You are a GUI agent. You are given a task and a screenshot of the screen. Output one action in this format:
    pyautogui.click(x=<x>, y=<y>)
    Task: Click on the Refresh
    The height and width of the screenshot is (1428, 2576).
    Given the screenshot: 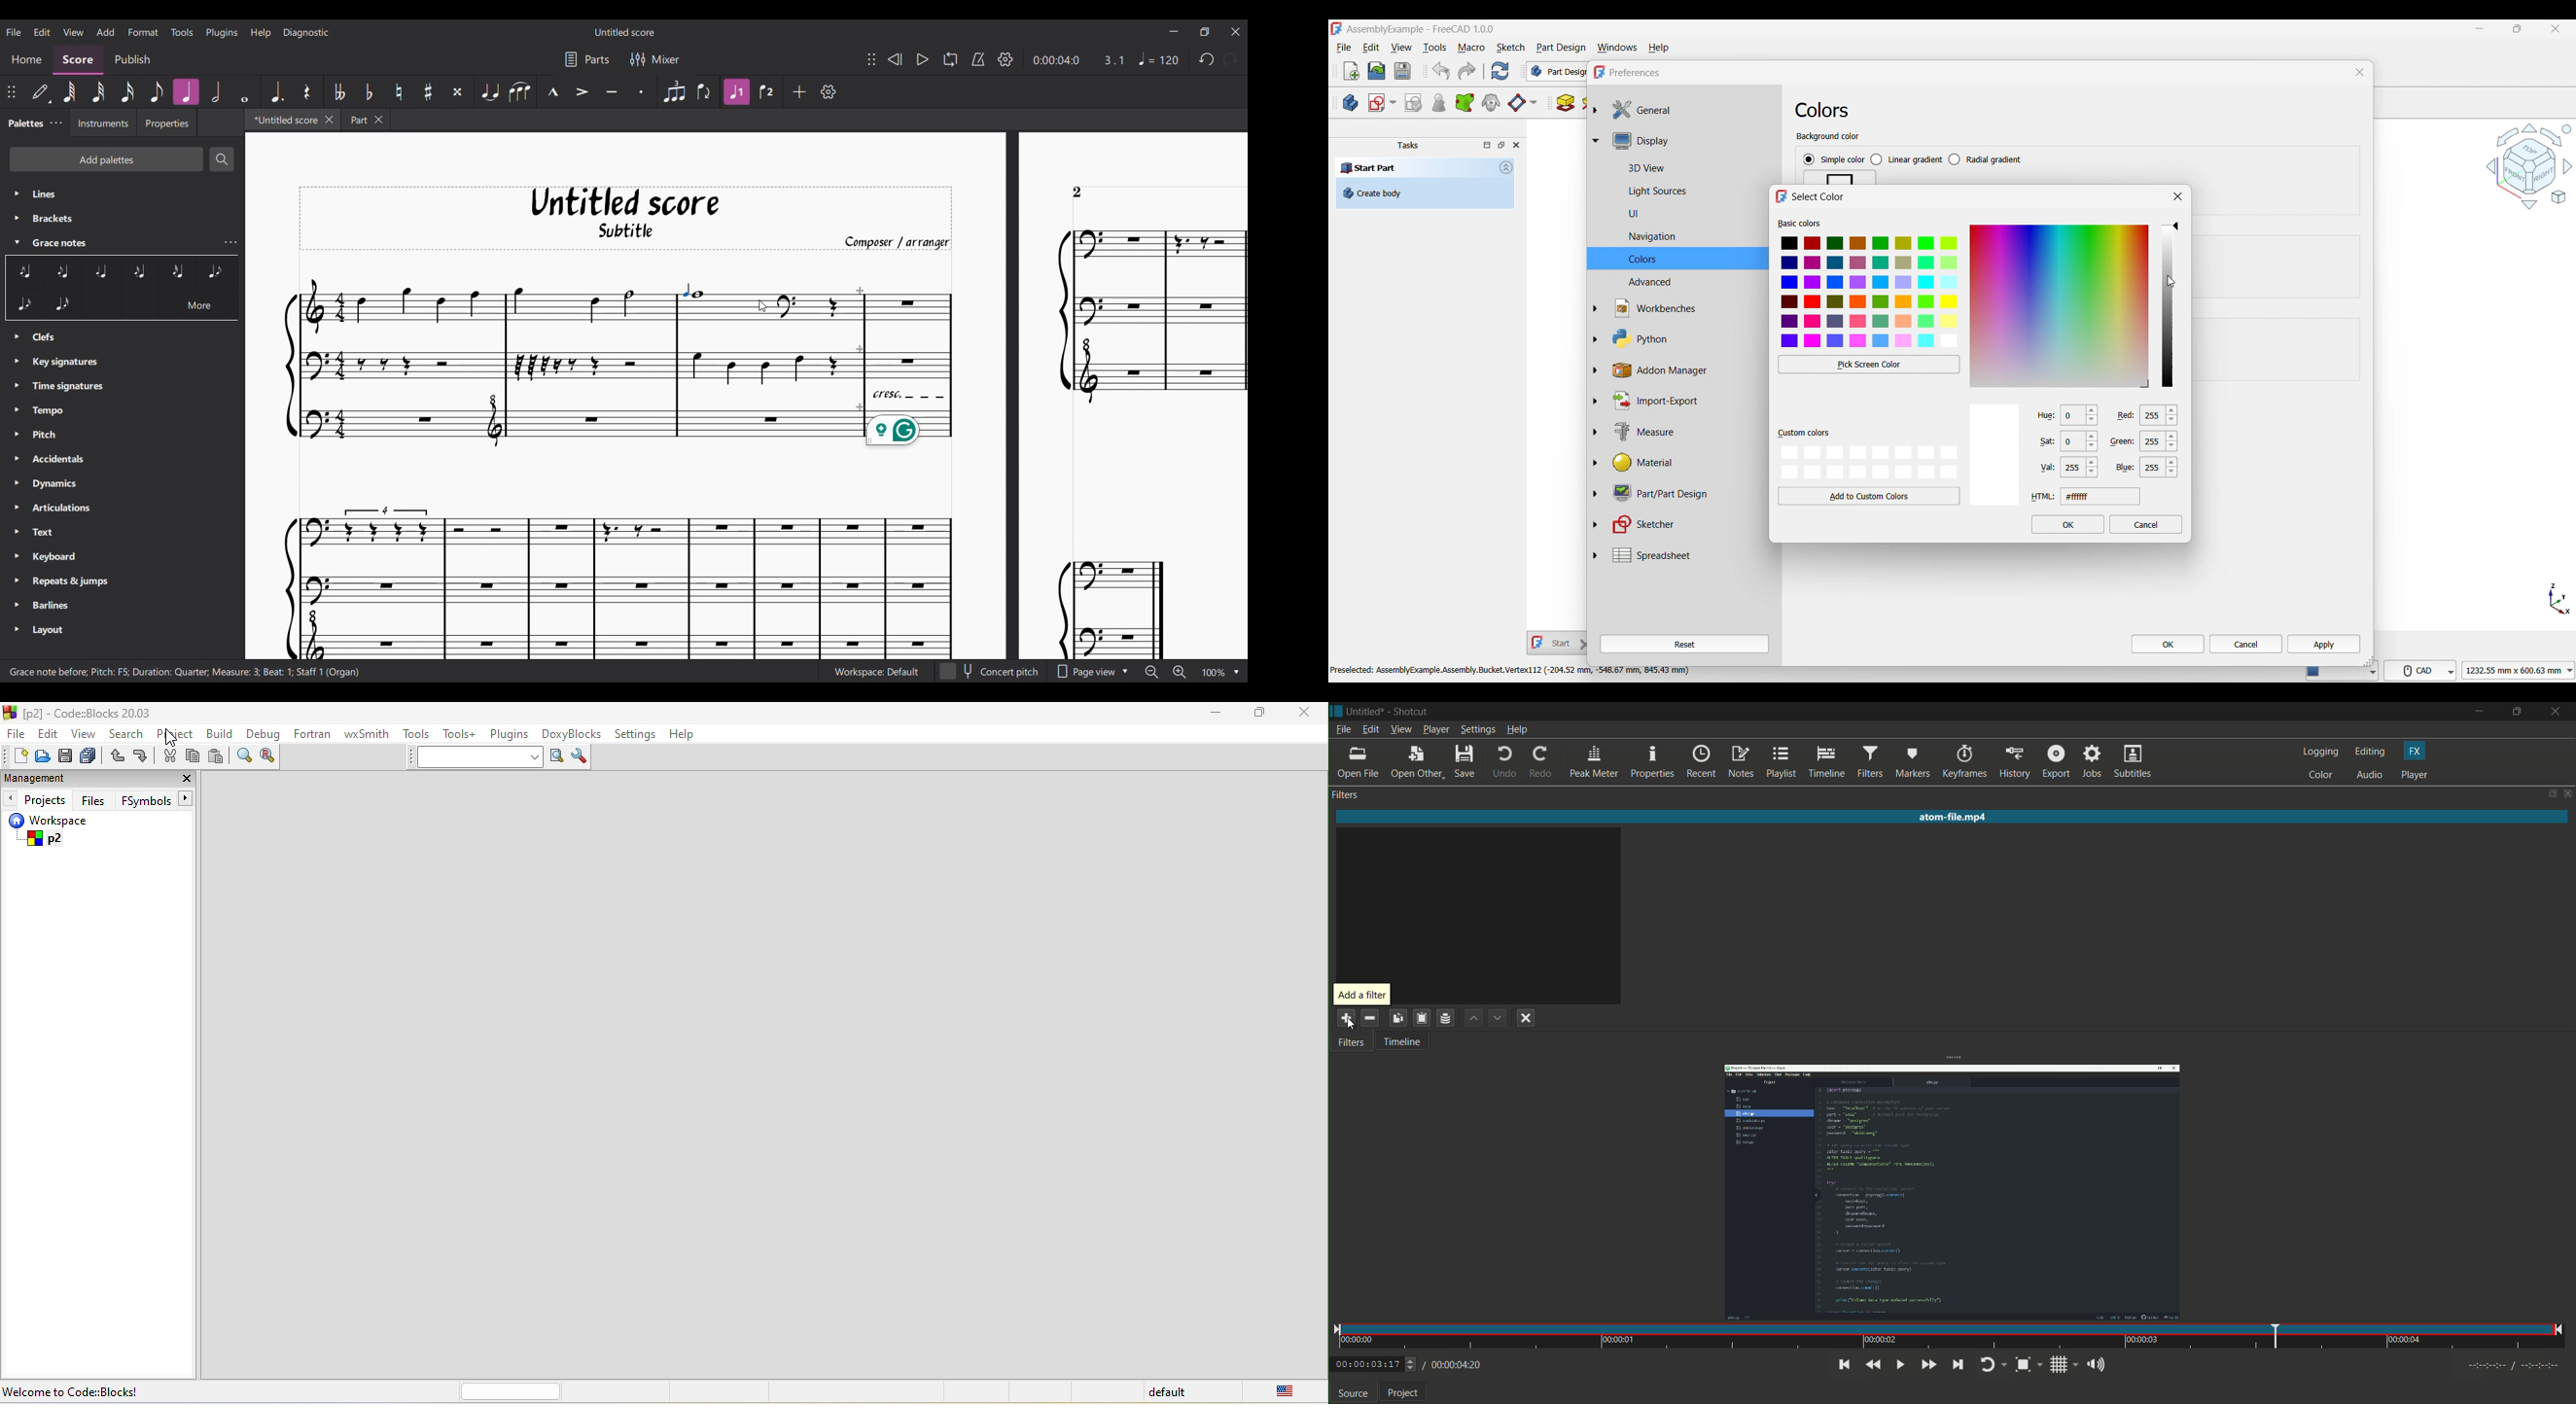 What is the action you would take?
    pyautogui.click(x=1499, y=71)
    